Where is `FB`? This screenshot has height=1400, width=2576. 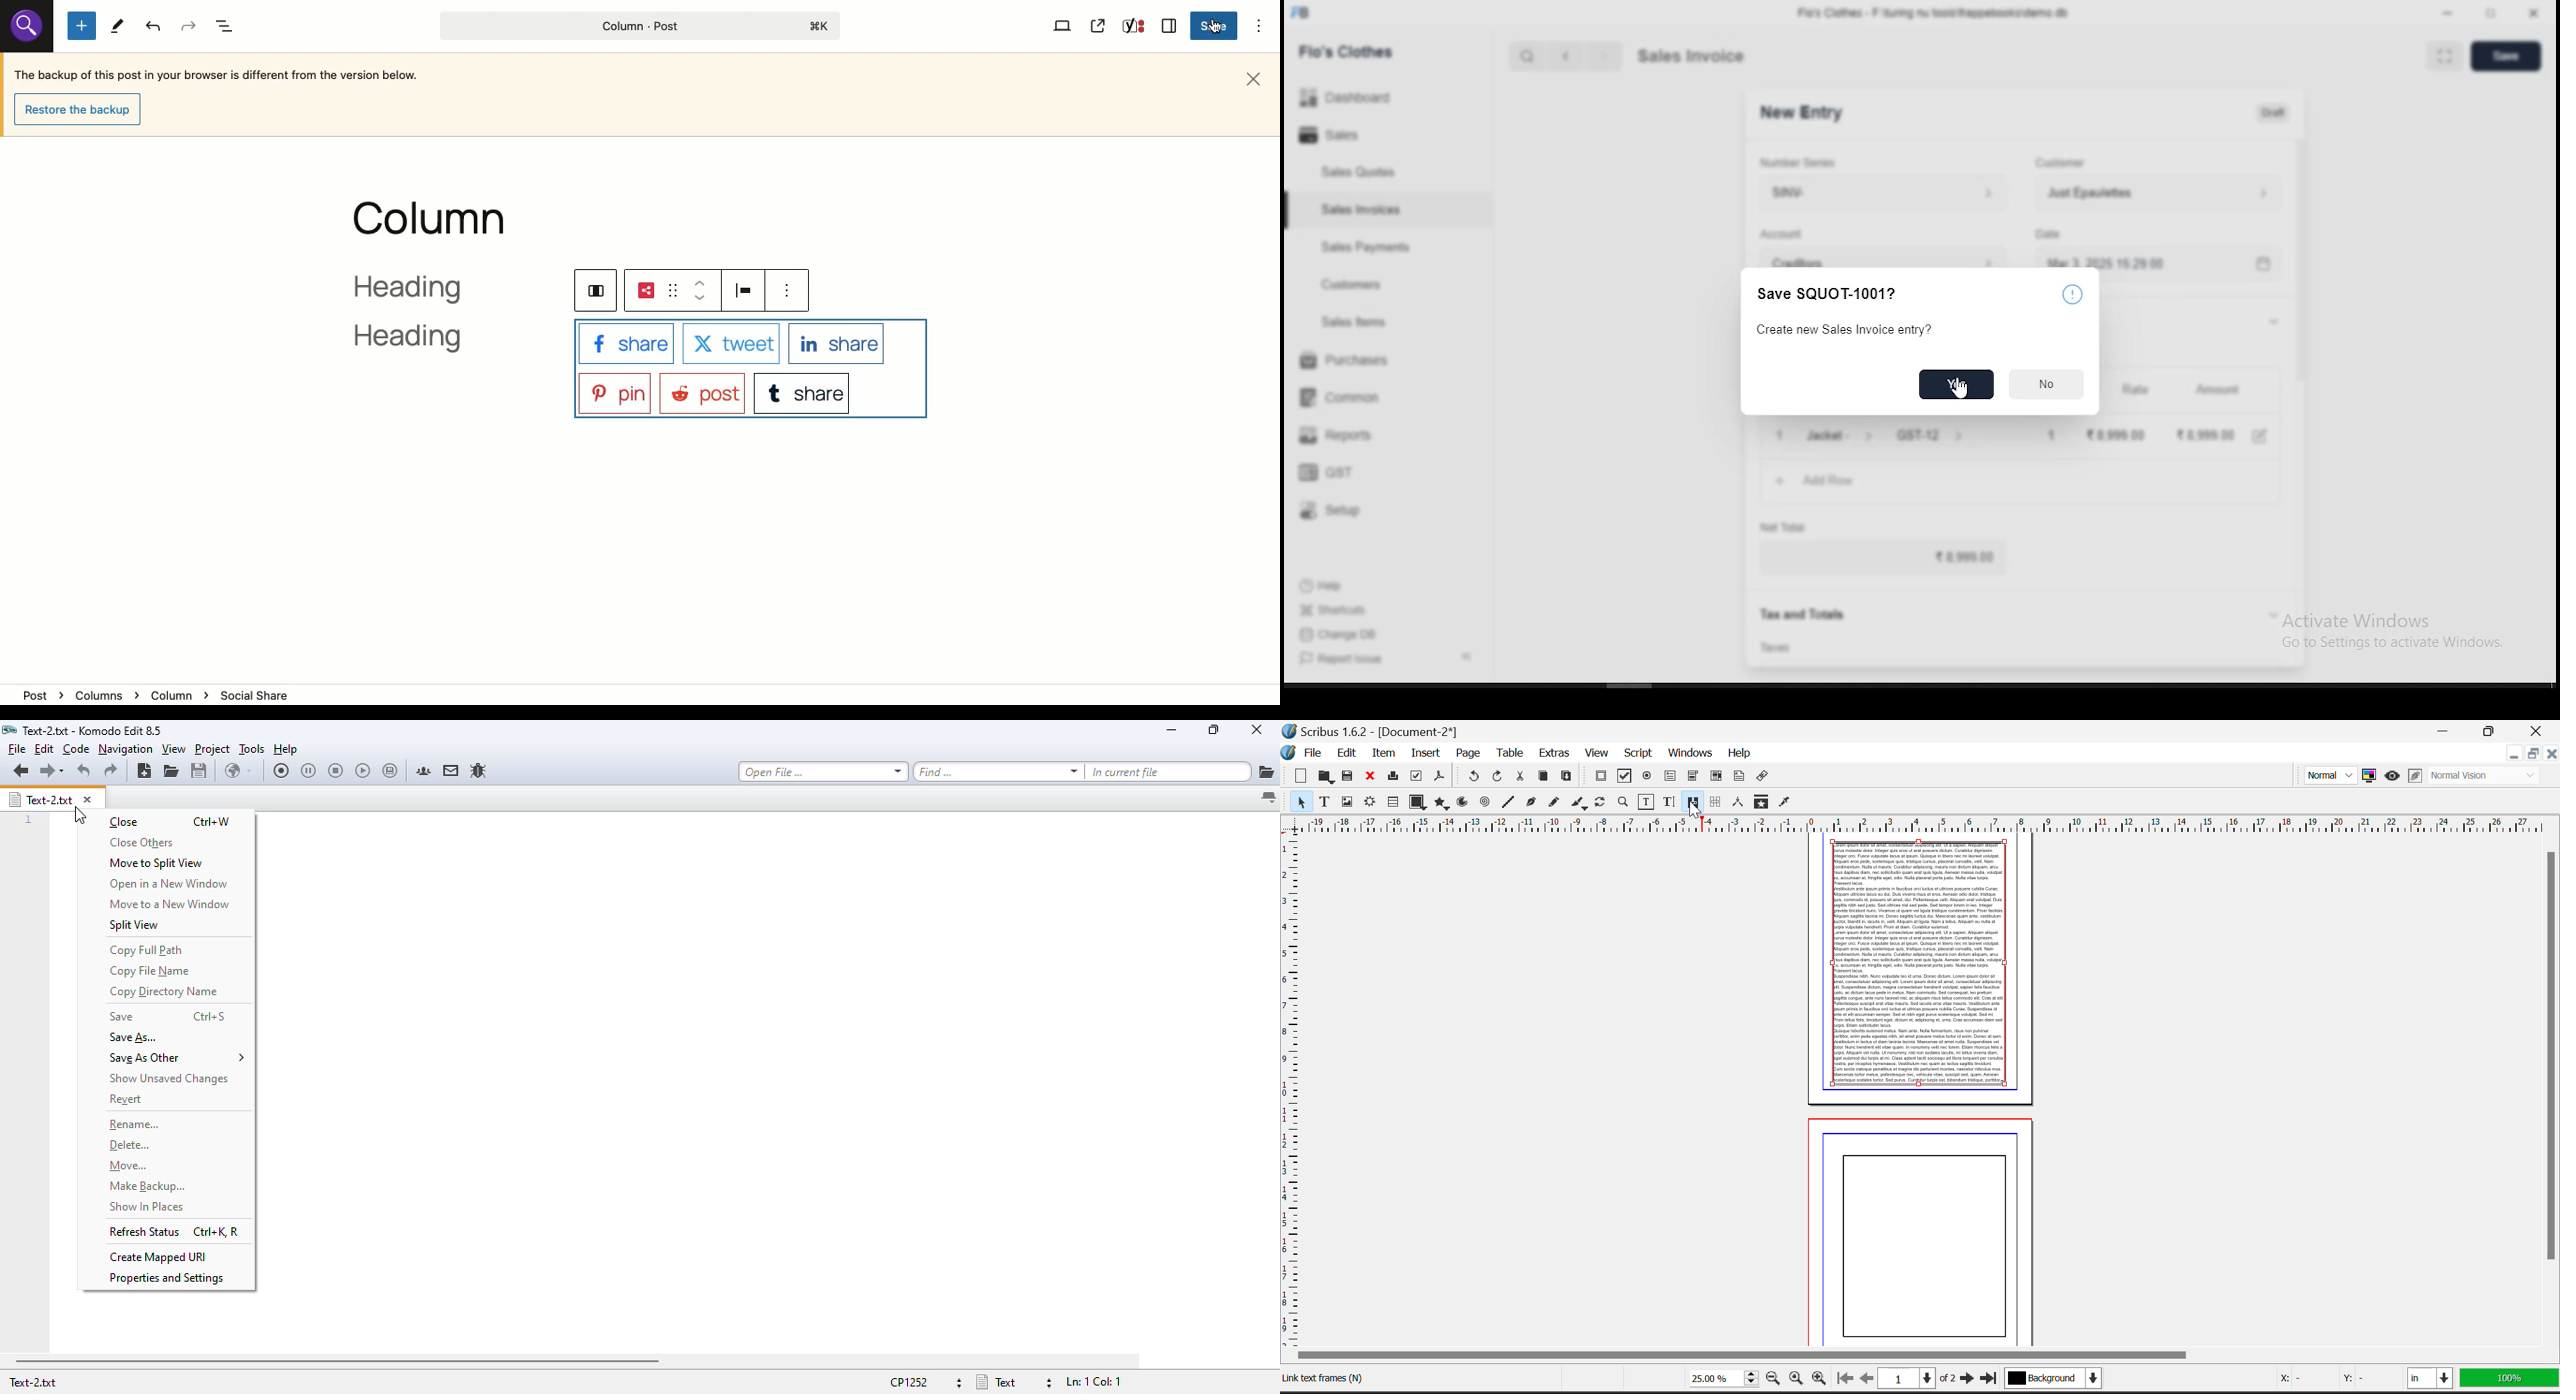
FB is located at coordinates (1315, 12).